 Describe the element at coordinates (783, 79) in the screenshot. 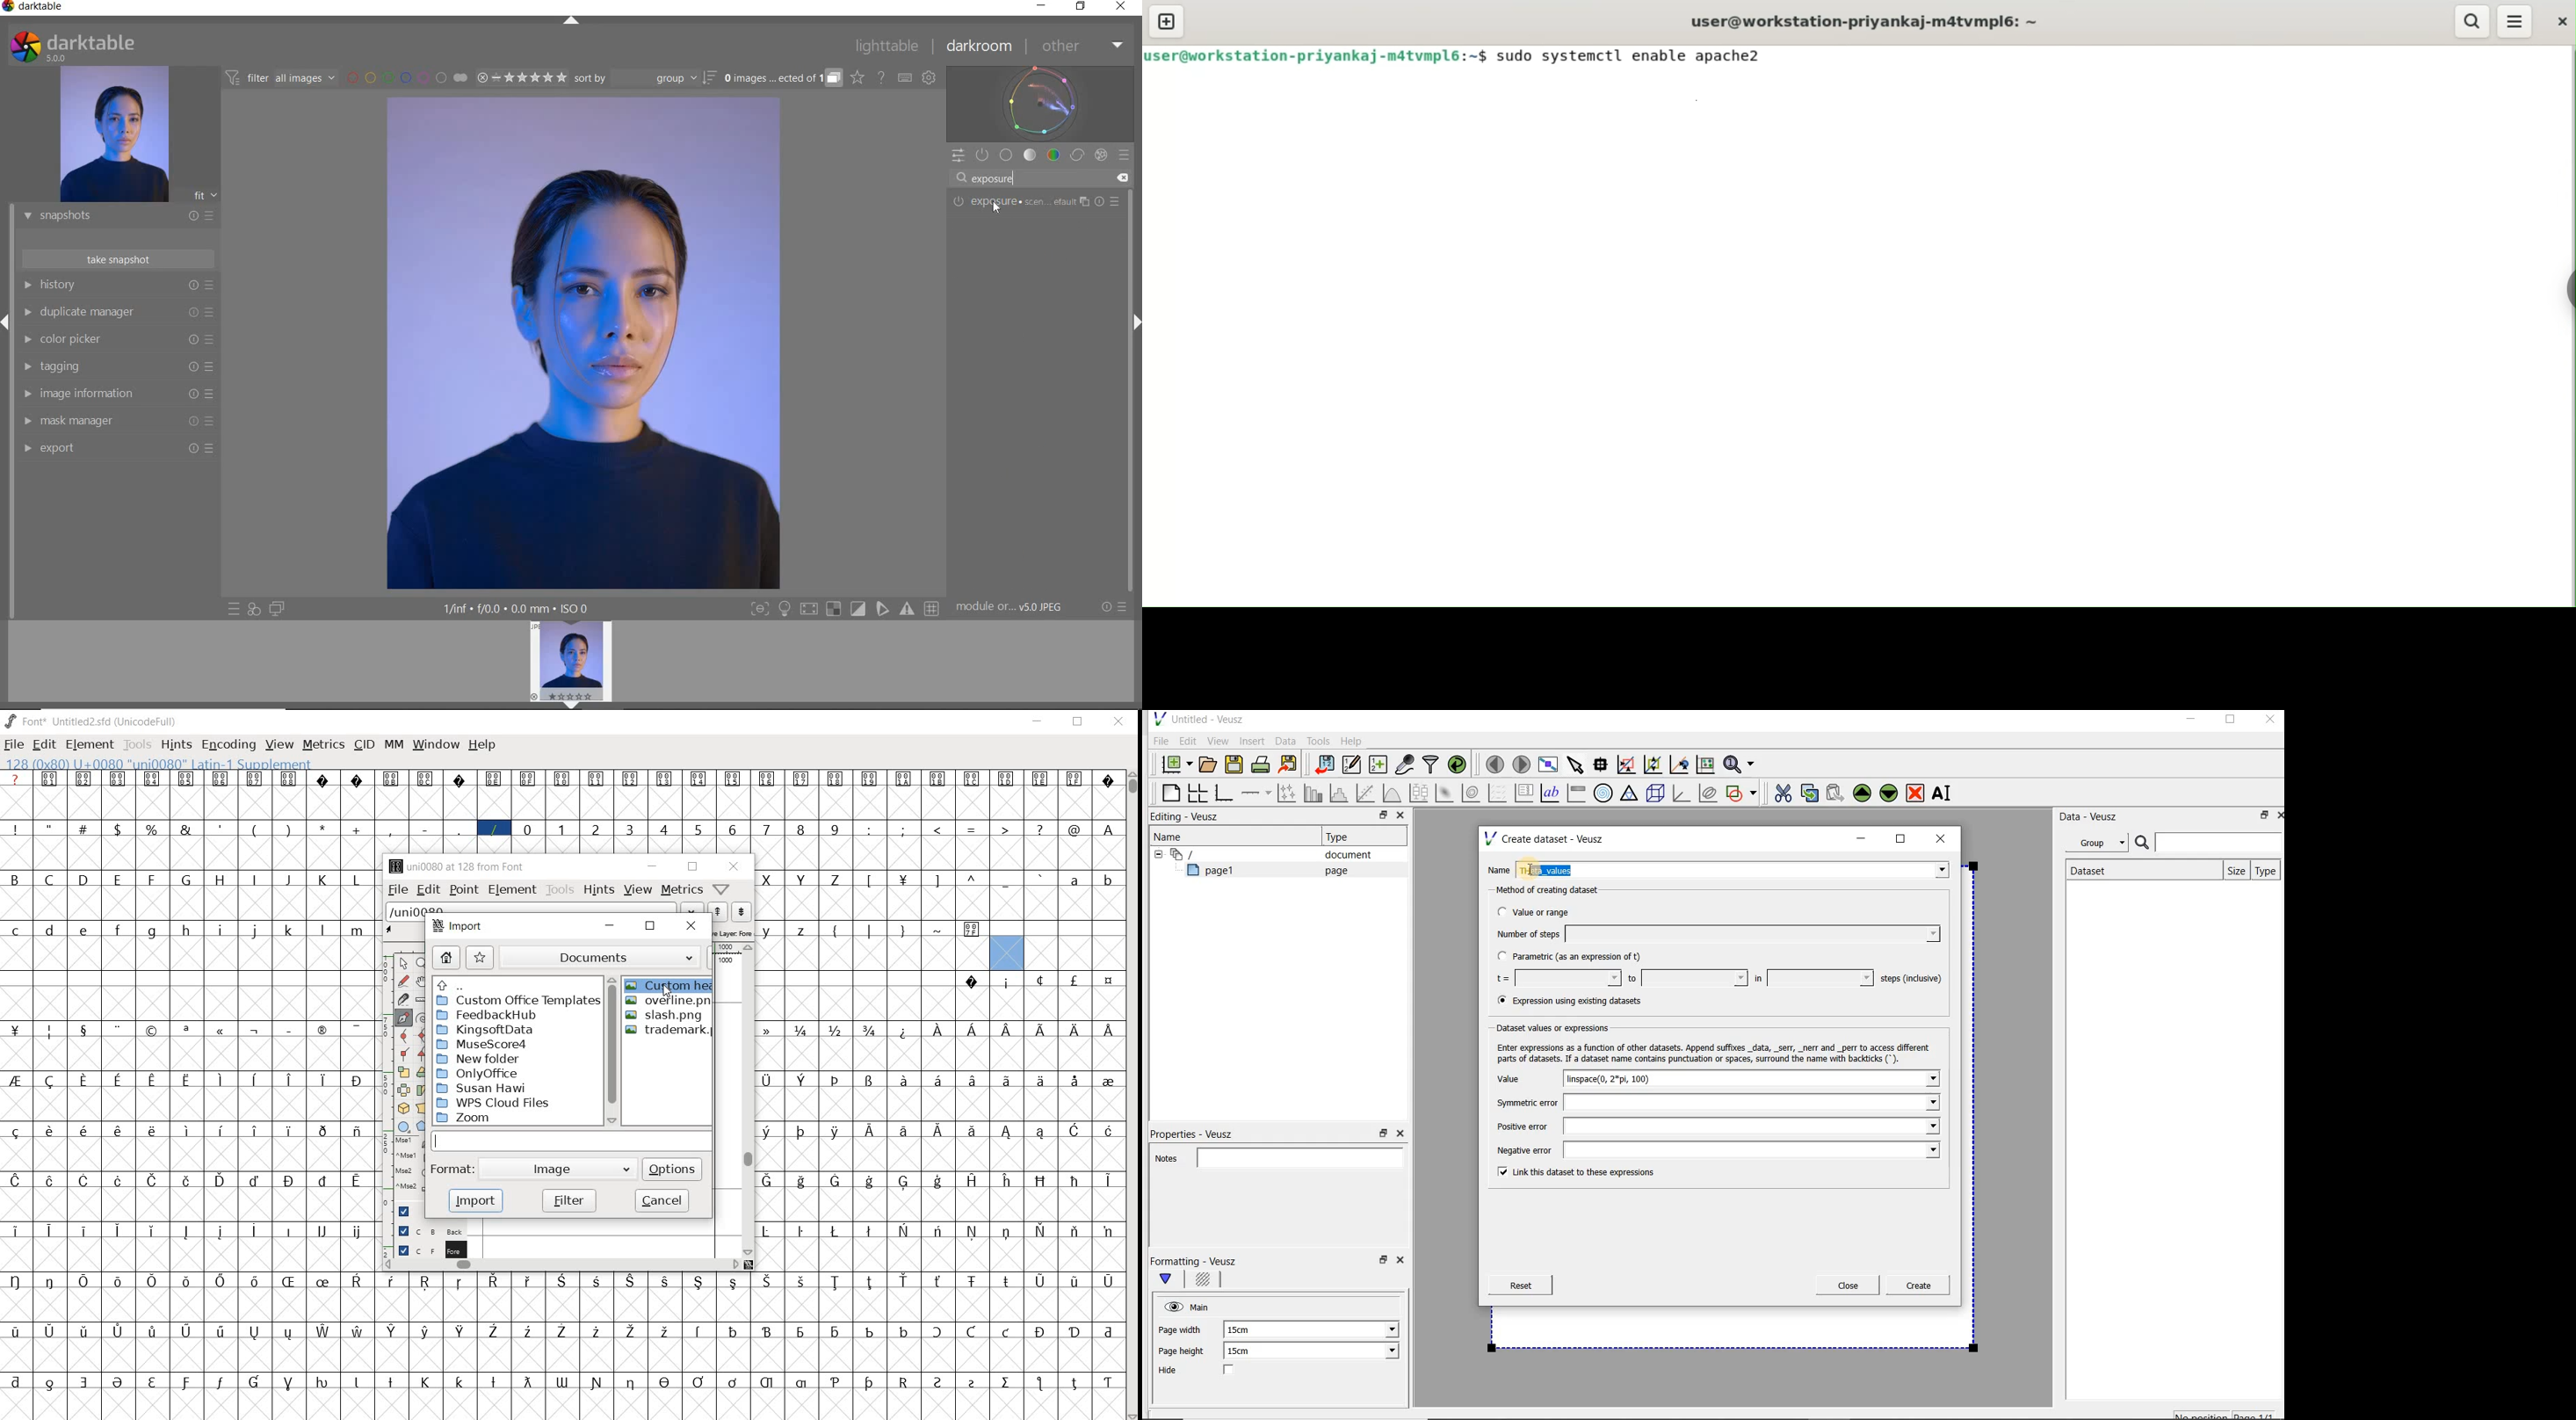

I see `EXPAND GROUPED IMAGES` at that location.